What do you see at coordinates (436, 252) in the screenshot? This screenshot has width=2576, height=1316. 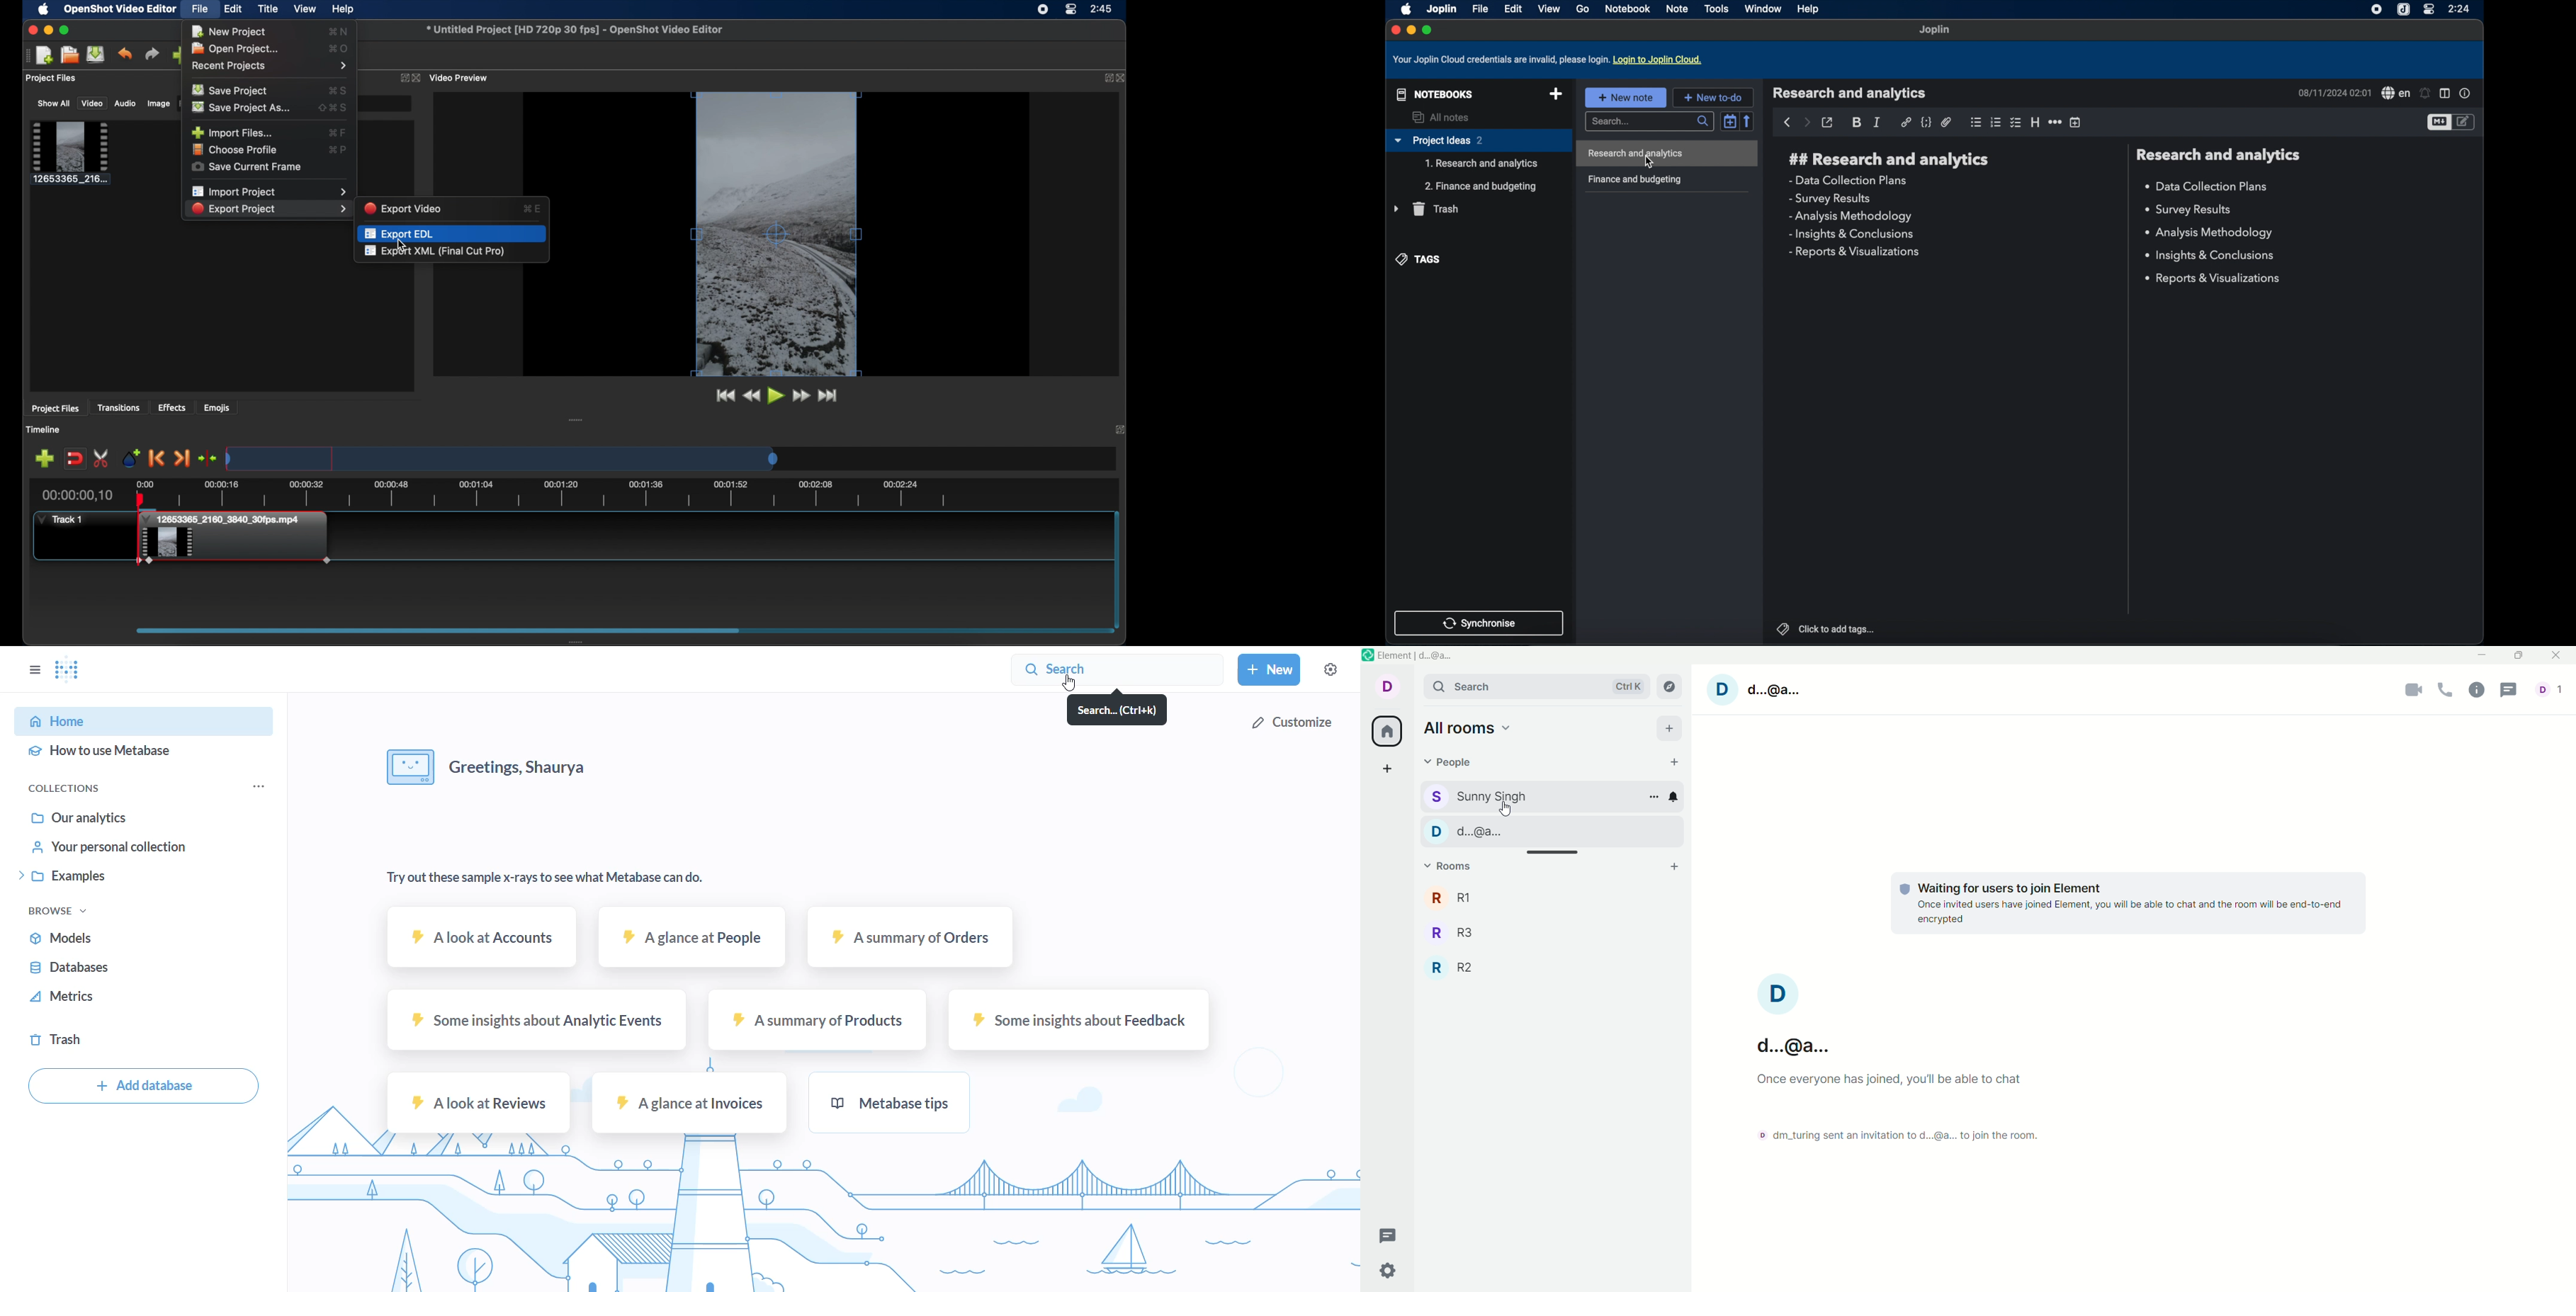 I see `export xml` at bounding box center [436, 252].